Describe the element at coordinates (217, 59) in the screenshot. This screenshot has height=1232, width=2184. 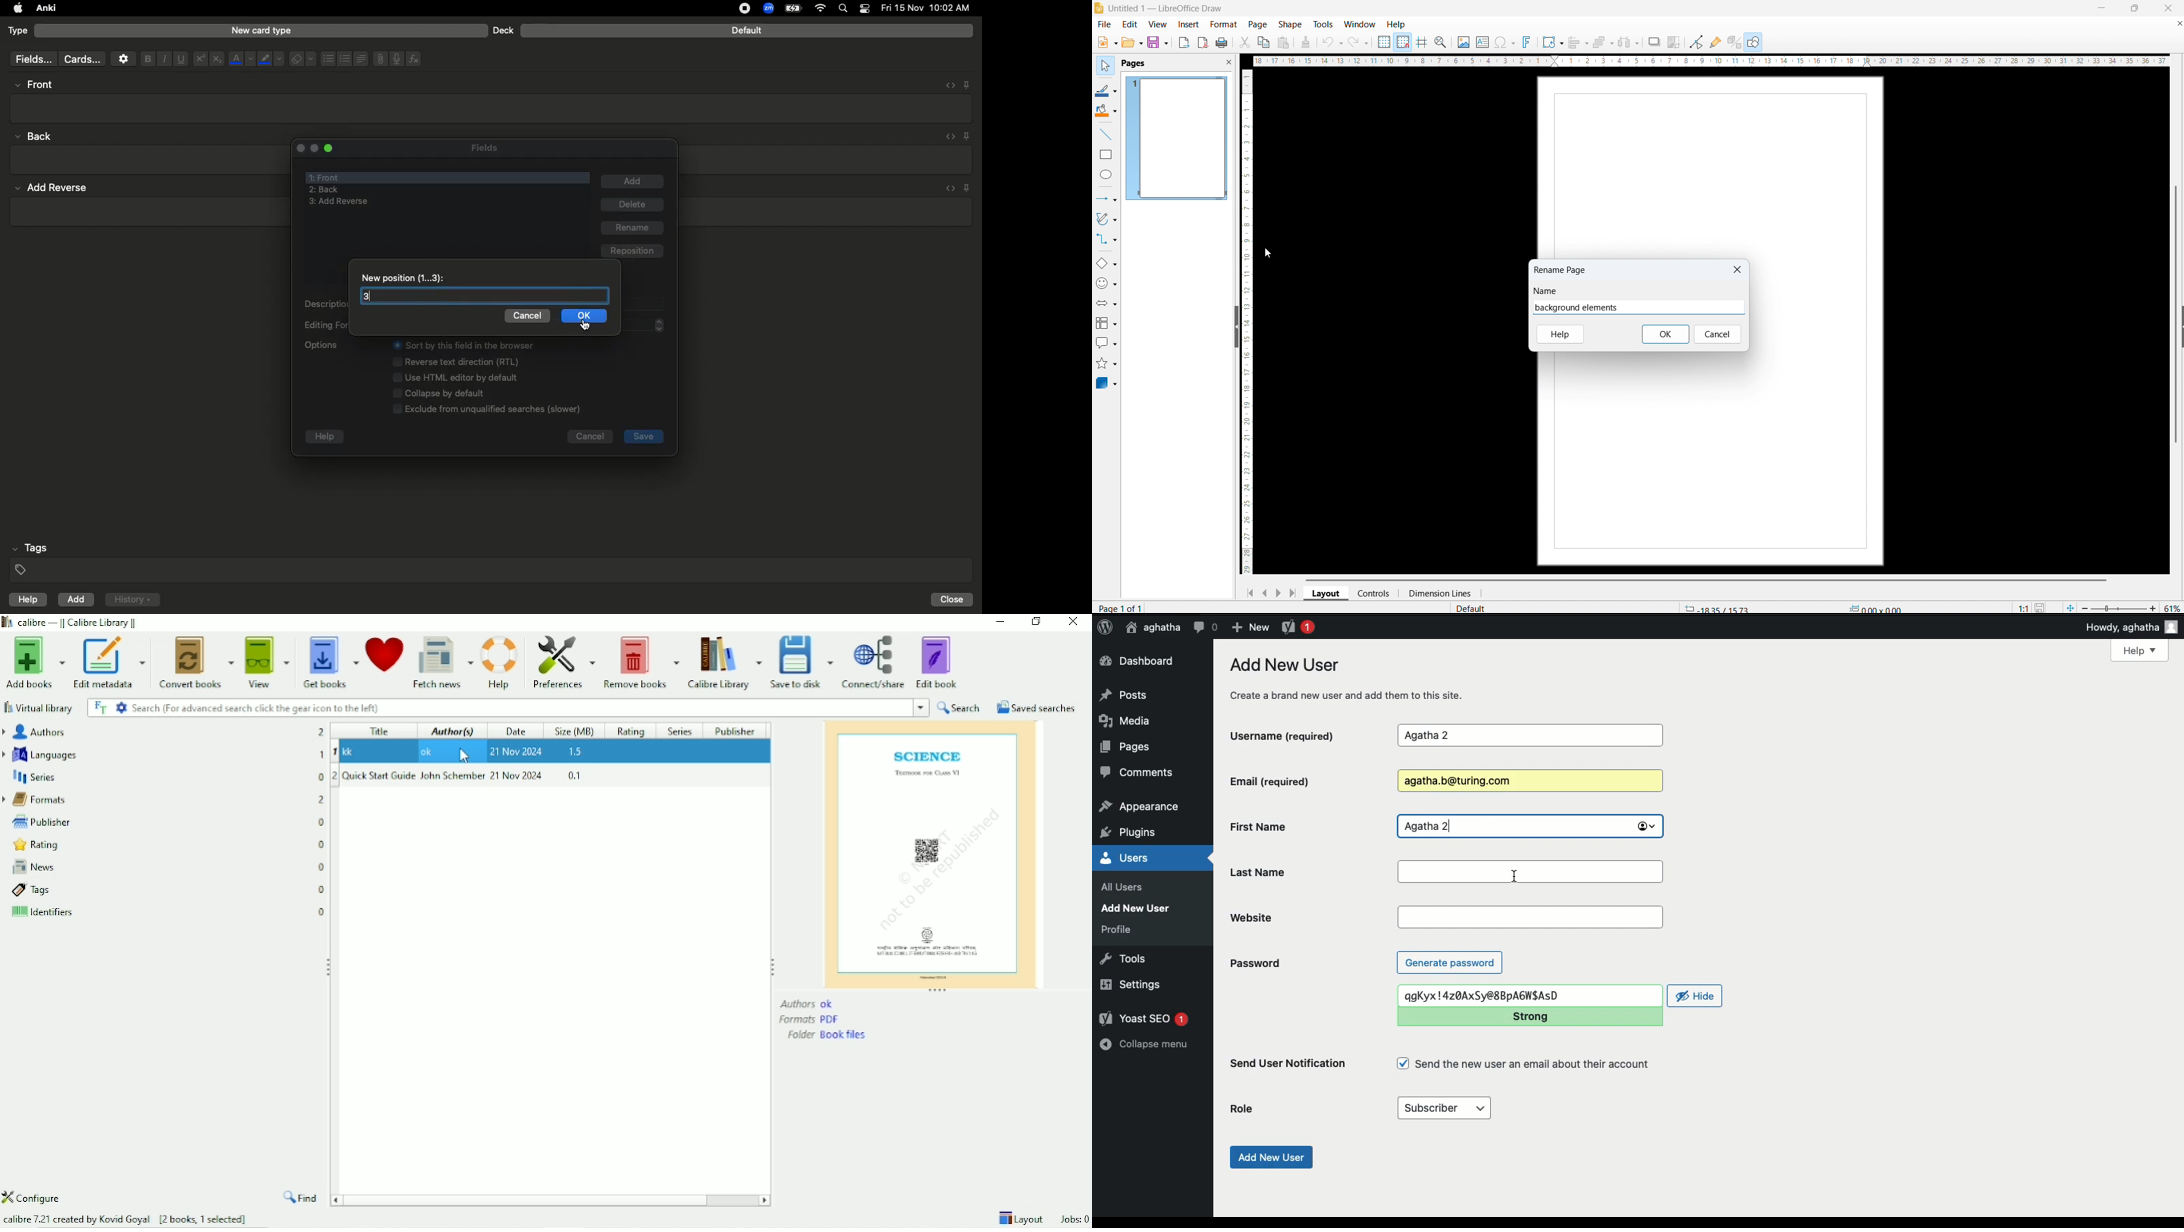
I see `Subscript` at that location.